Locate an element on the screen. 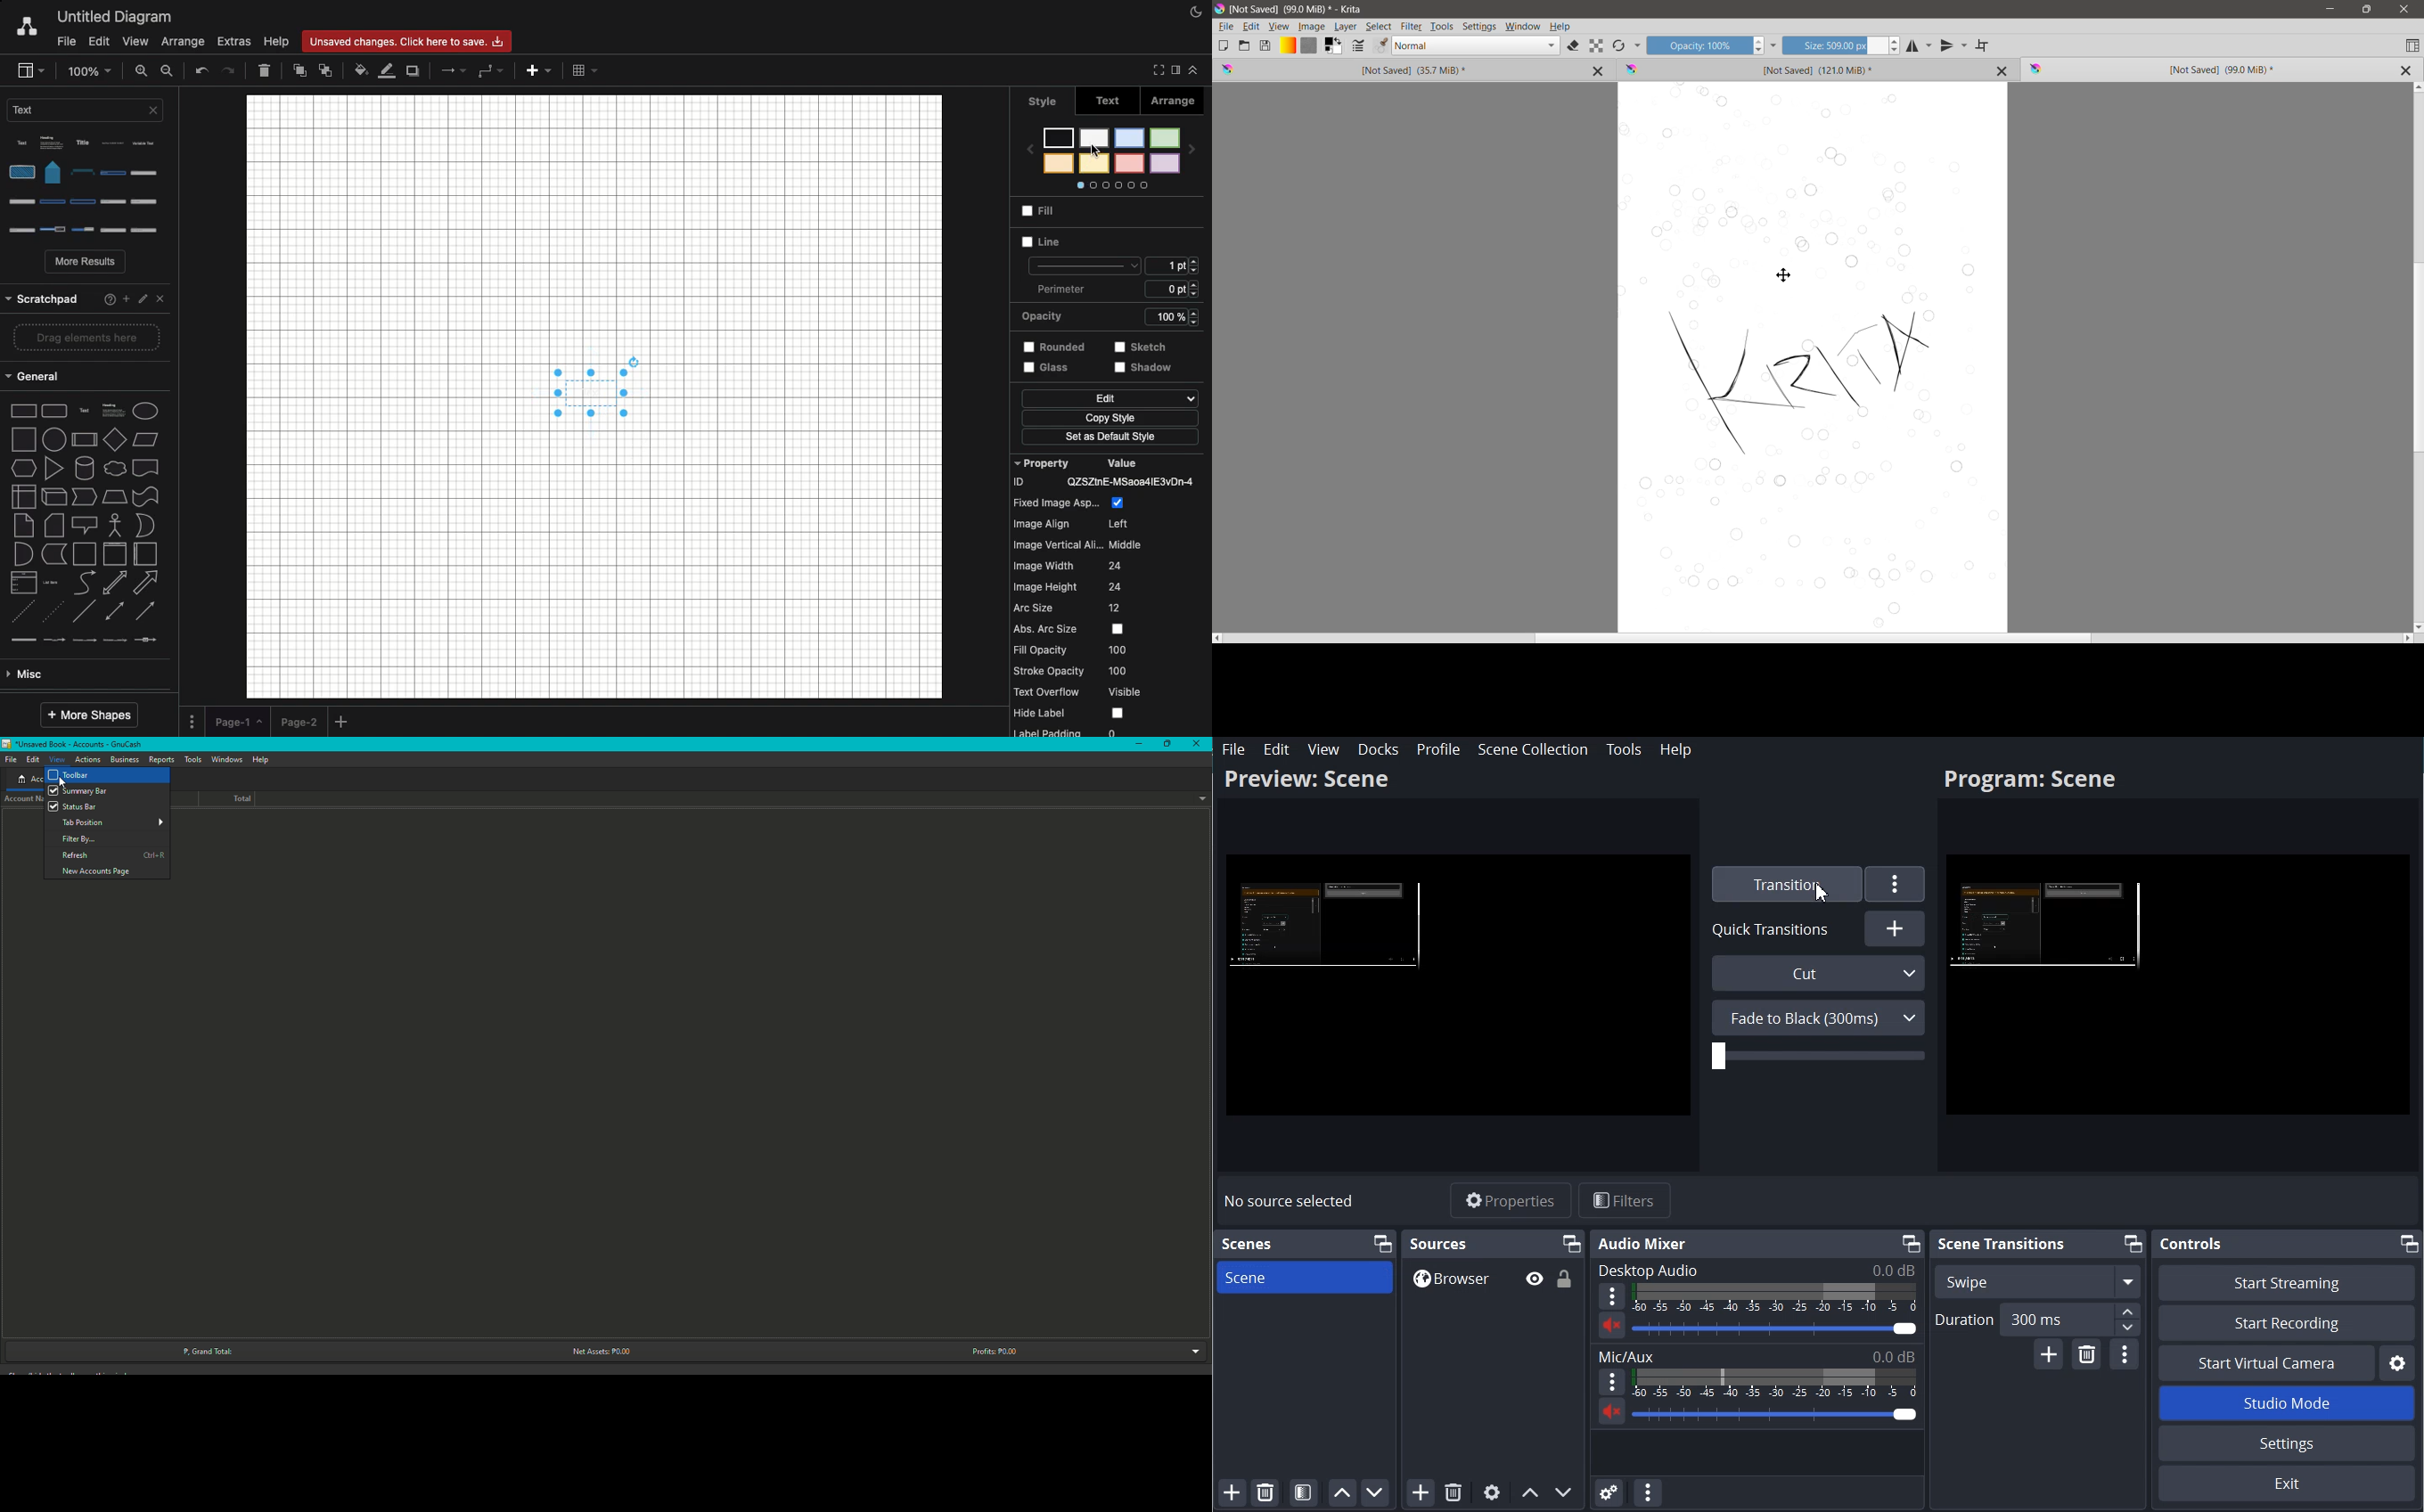 This screenshot has height=1512, width=2436. Arrange is located at coordinates (185, 40).